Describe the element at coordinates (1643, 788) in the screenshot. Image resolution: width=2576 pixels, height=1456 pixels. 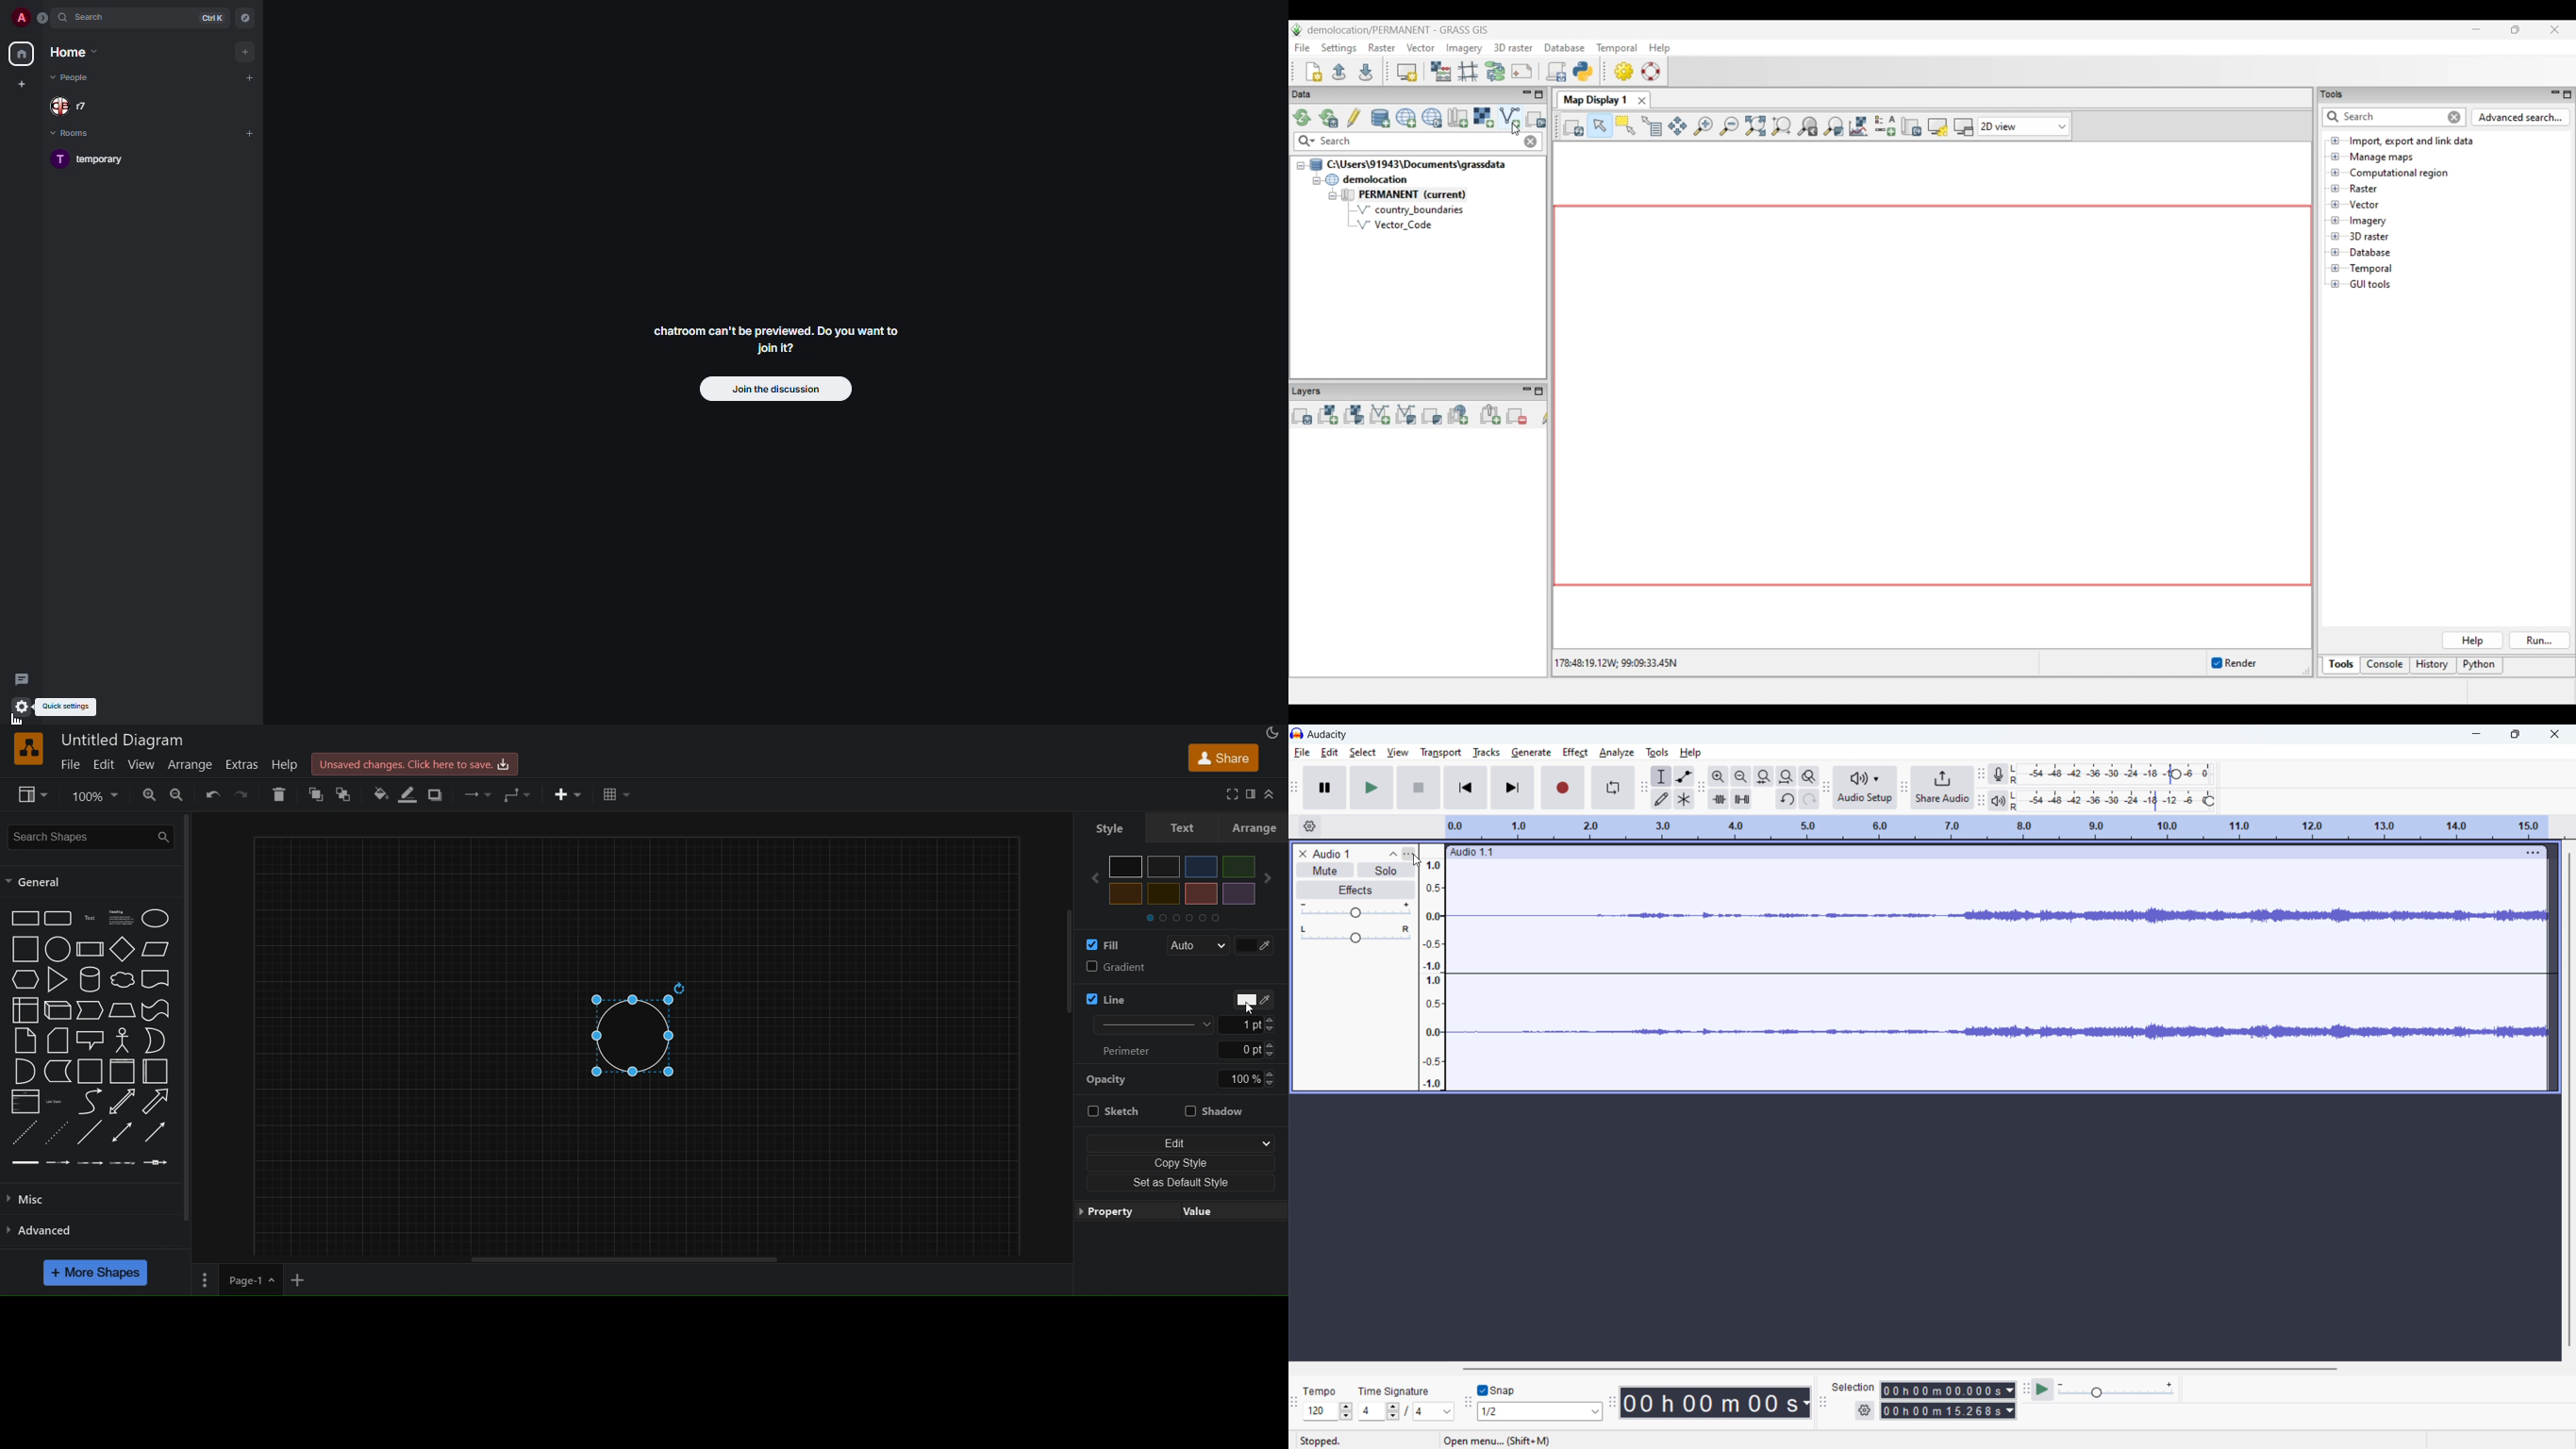
I see `tools toolbar ` at that location.